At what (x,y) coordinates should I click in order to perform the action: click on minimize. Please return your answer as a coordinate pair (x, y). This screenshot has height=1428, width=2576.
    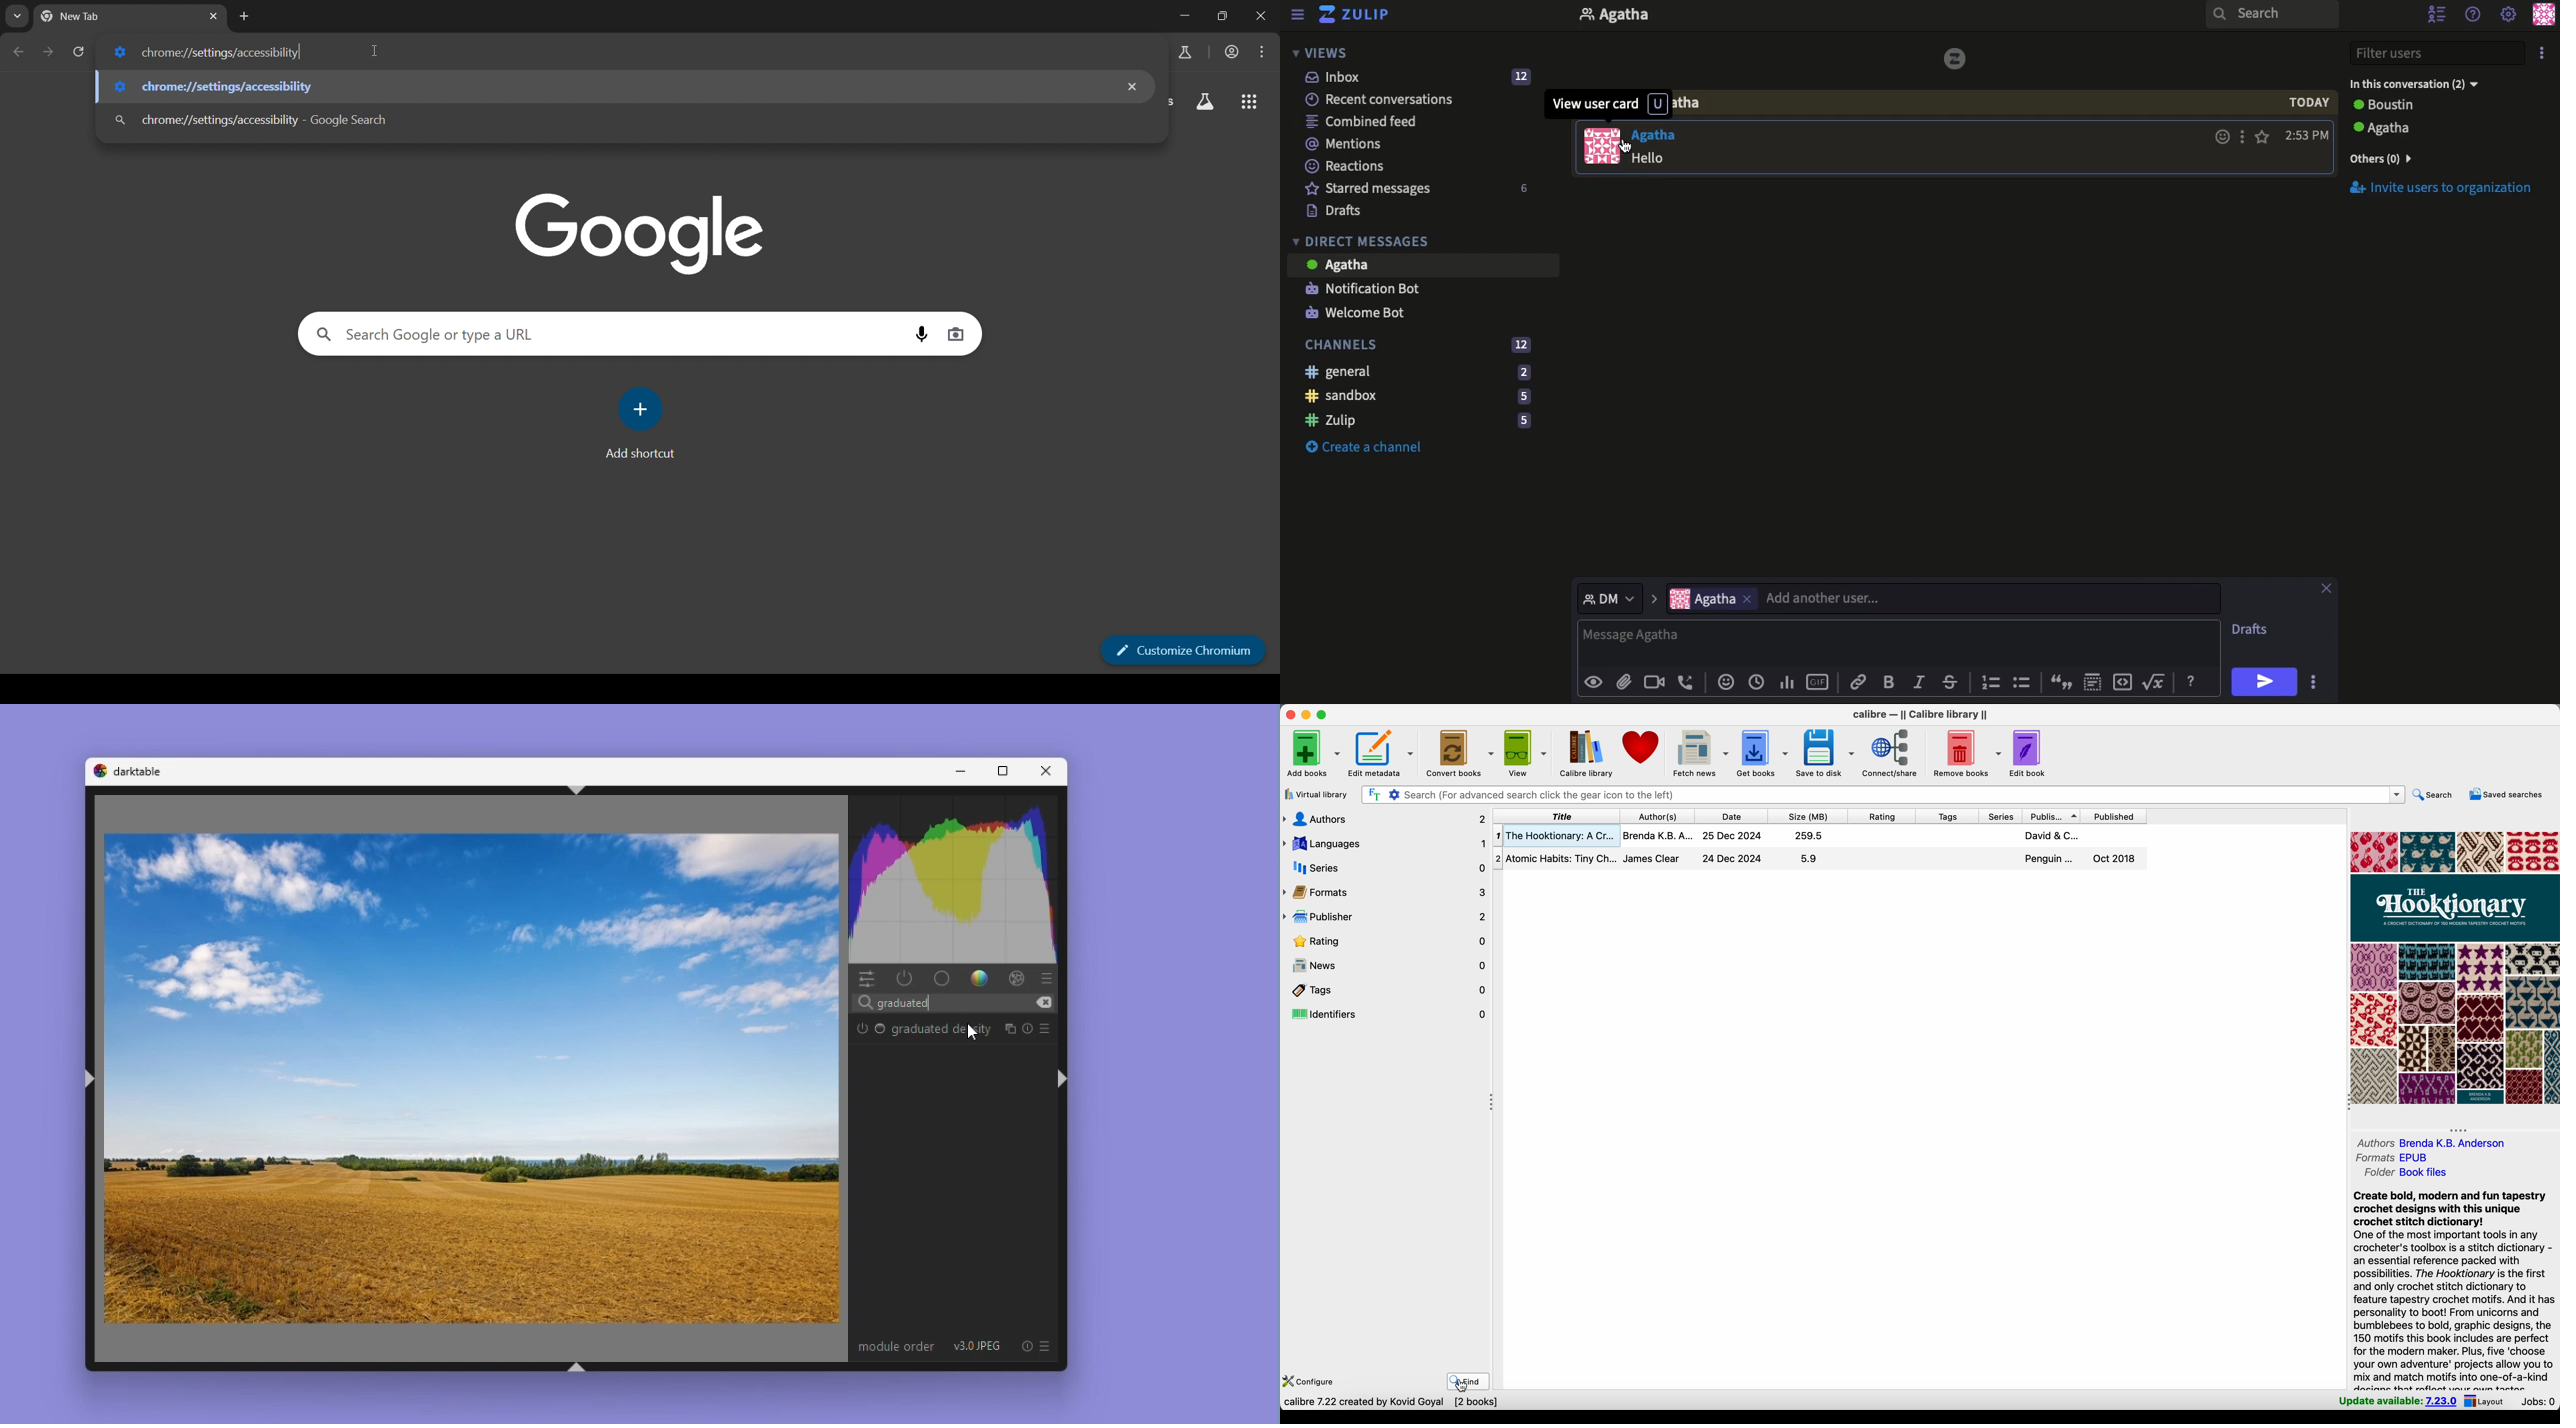
    Looking at the image, I should click on (1307, 715).